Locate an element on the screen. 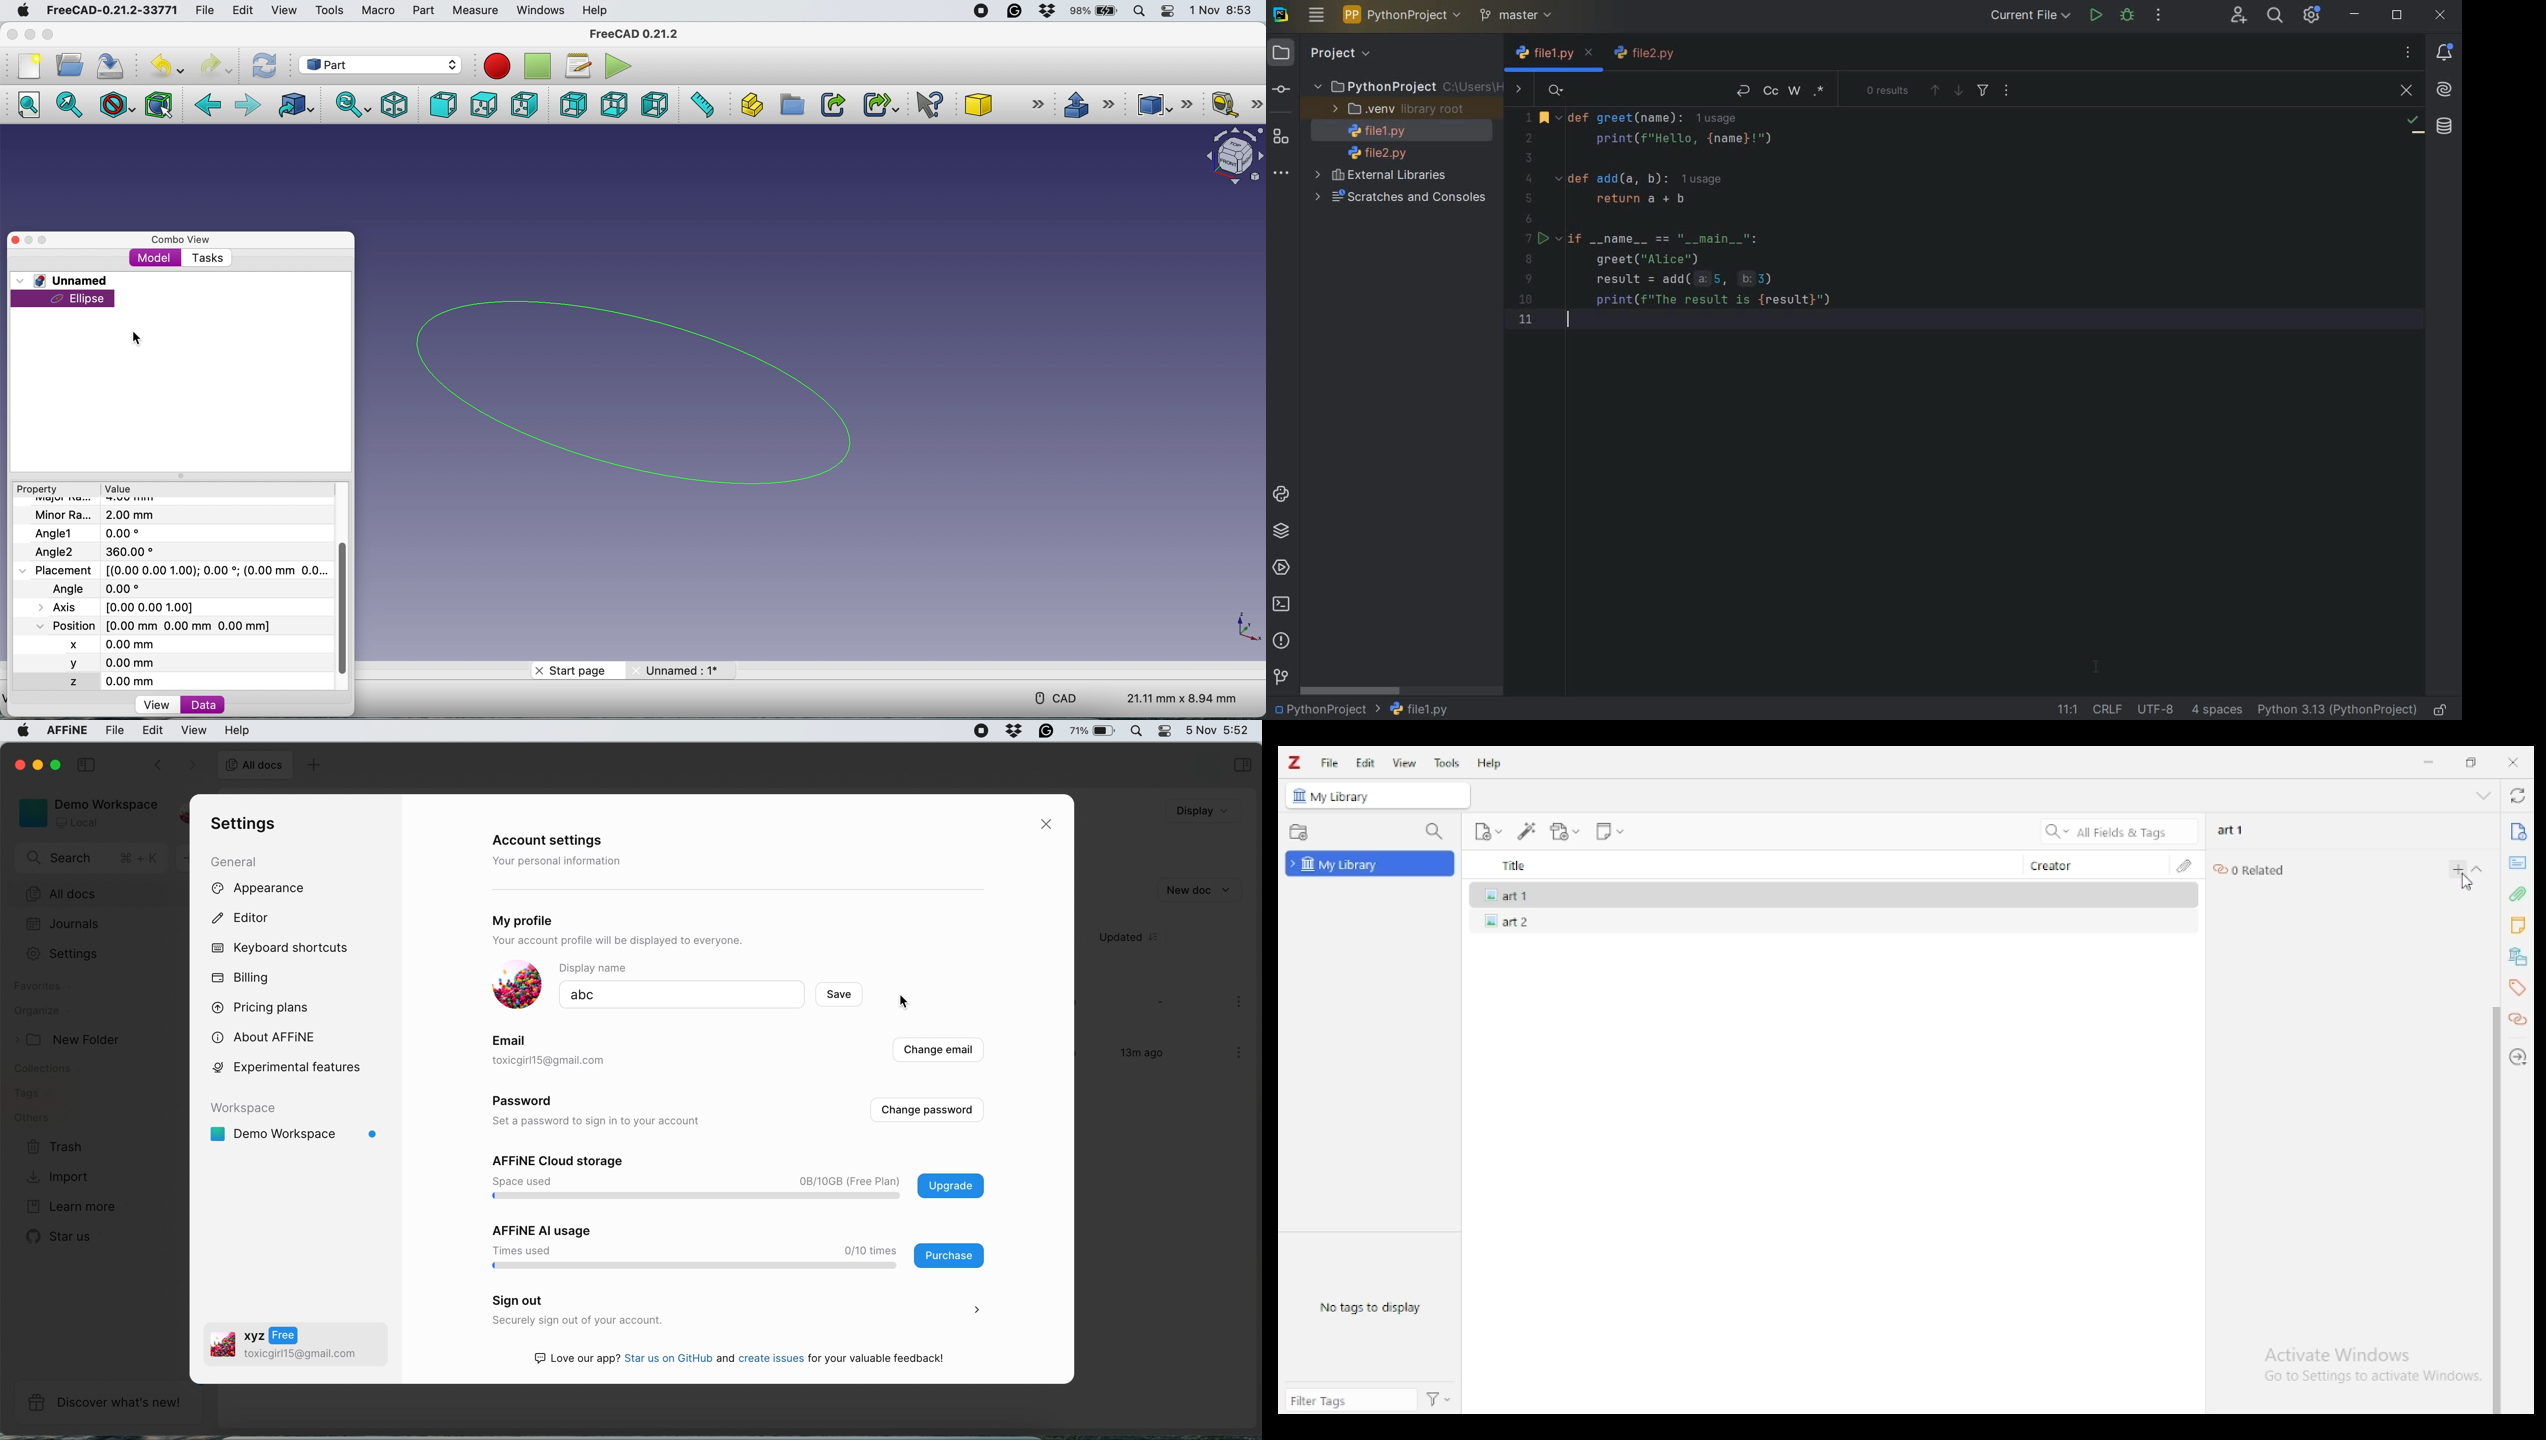 This screenshot has width=2548, height=1456. change email is located at coordinates (936, 1052).